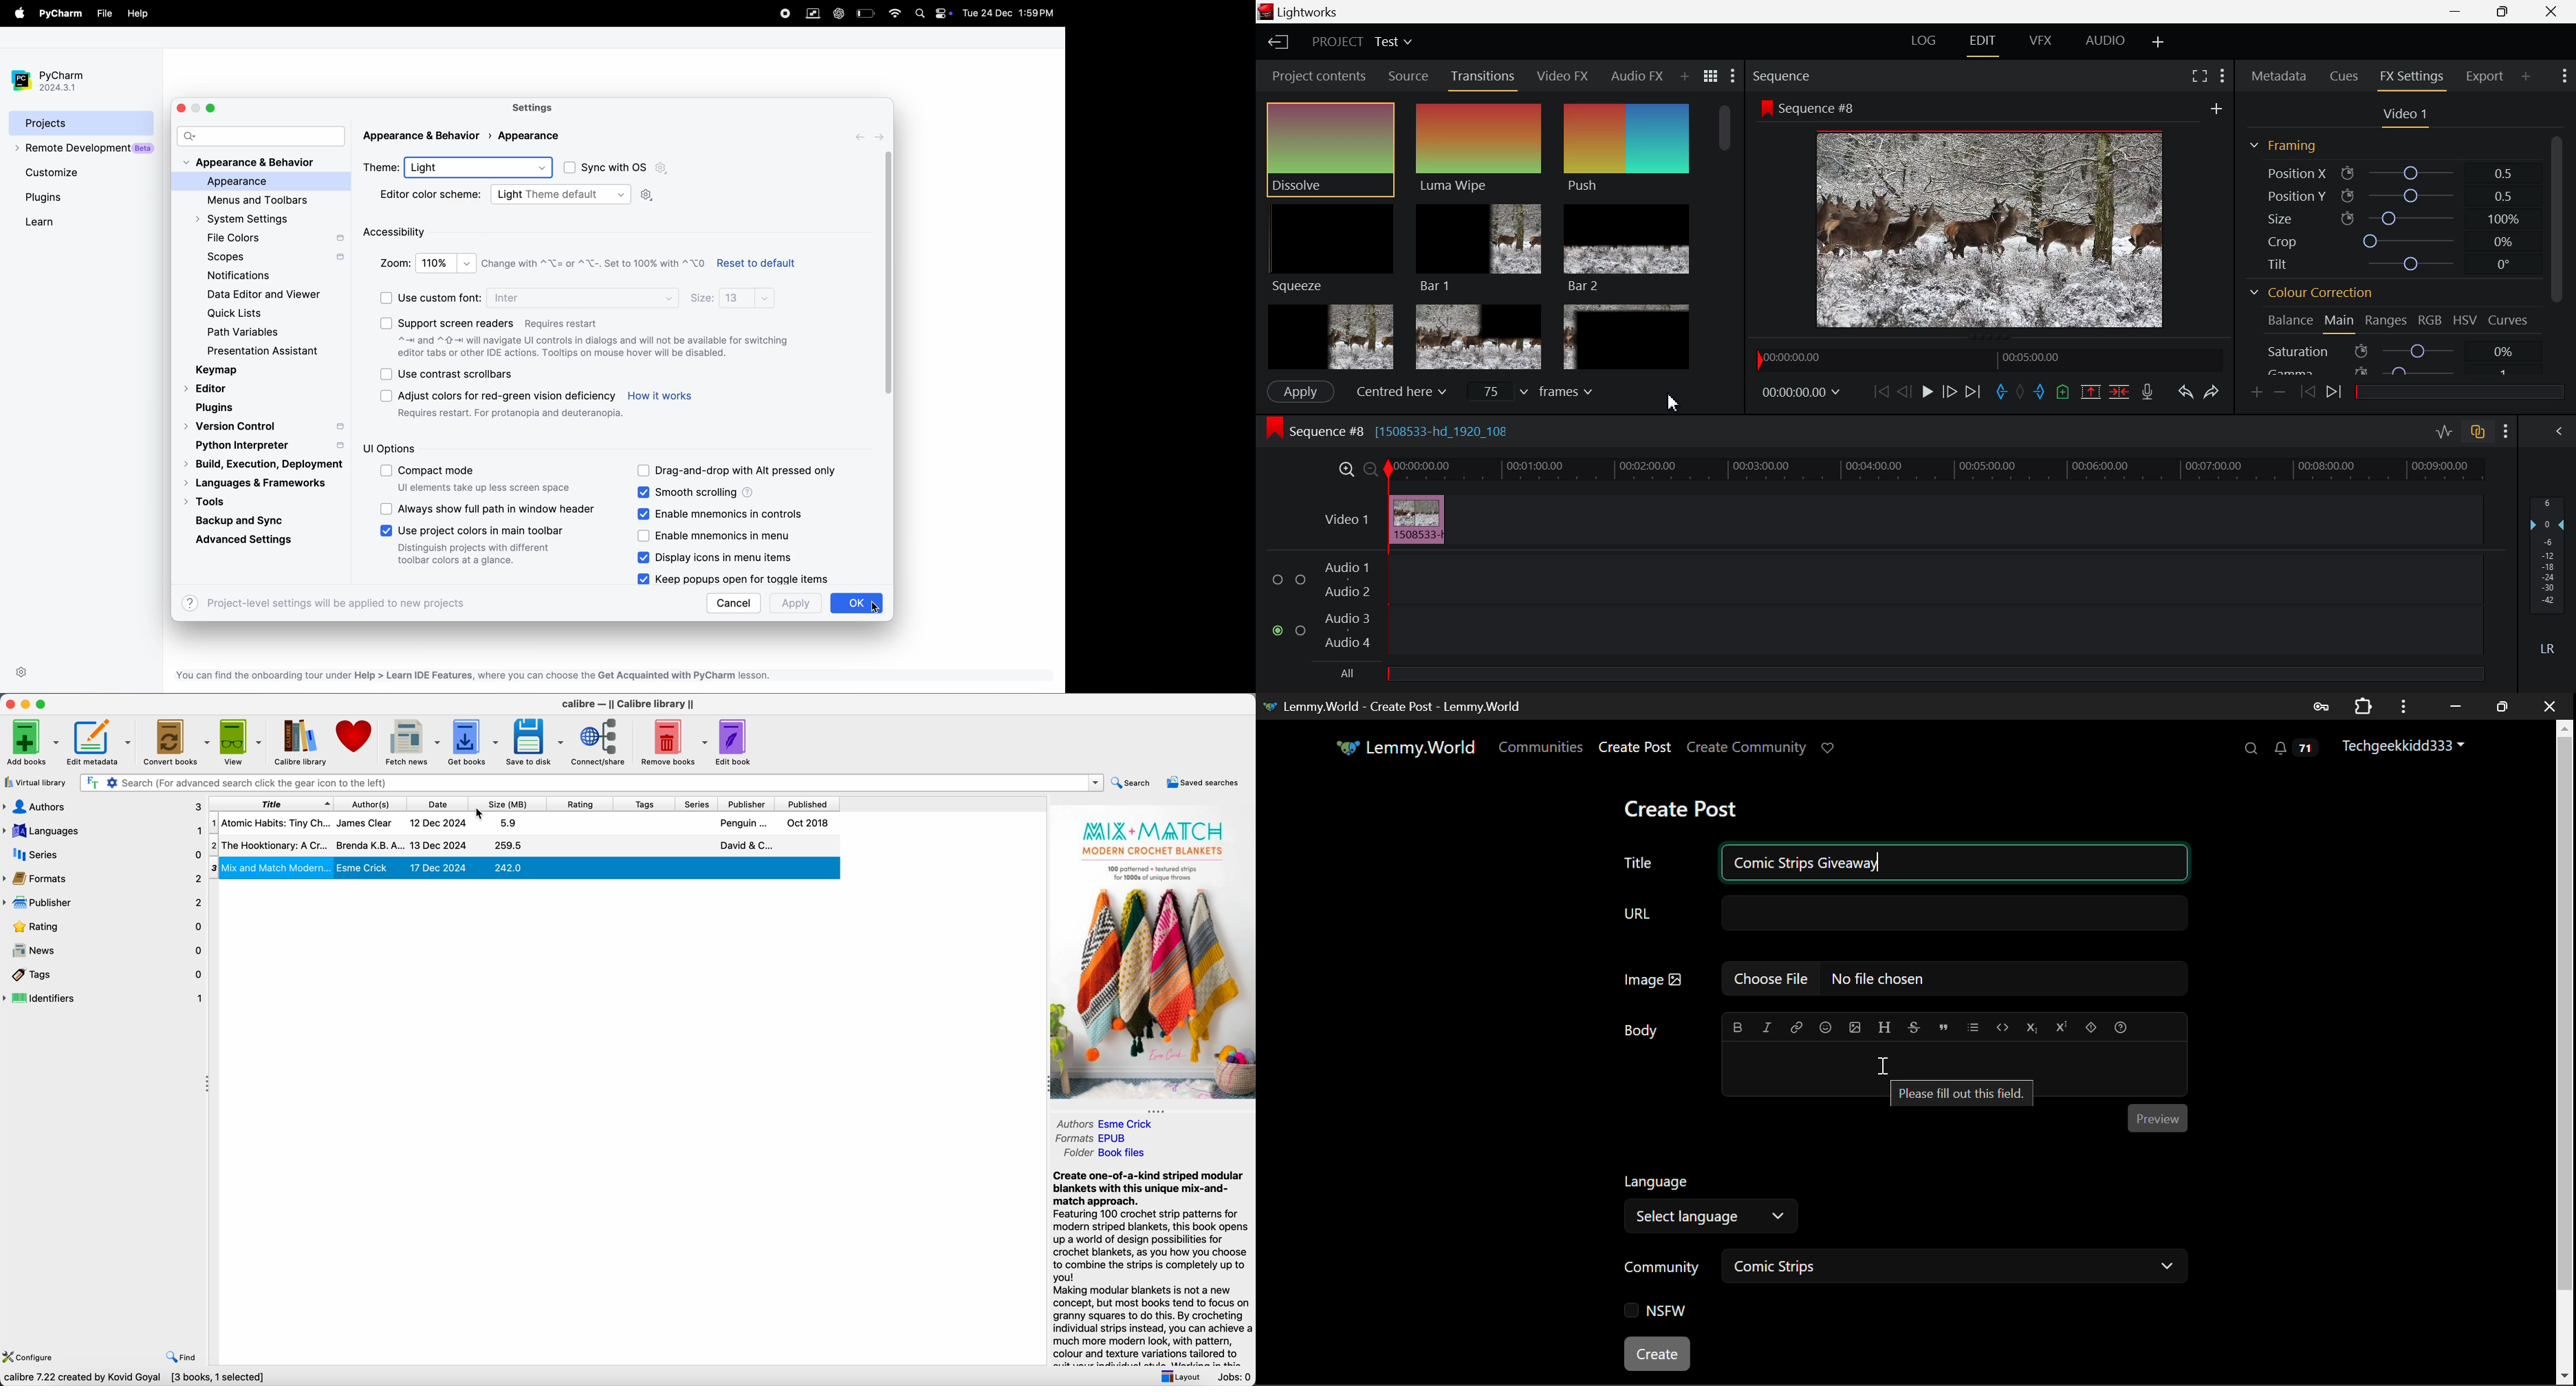 This screenshot has height=1400, width=2576. Describe the element at coordinates (509, 194) in the screenshot. I see `Light` at that location.